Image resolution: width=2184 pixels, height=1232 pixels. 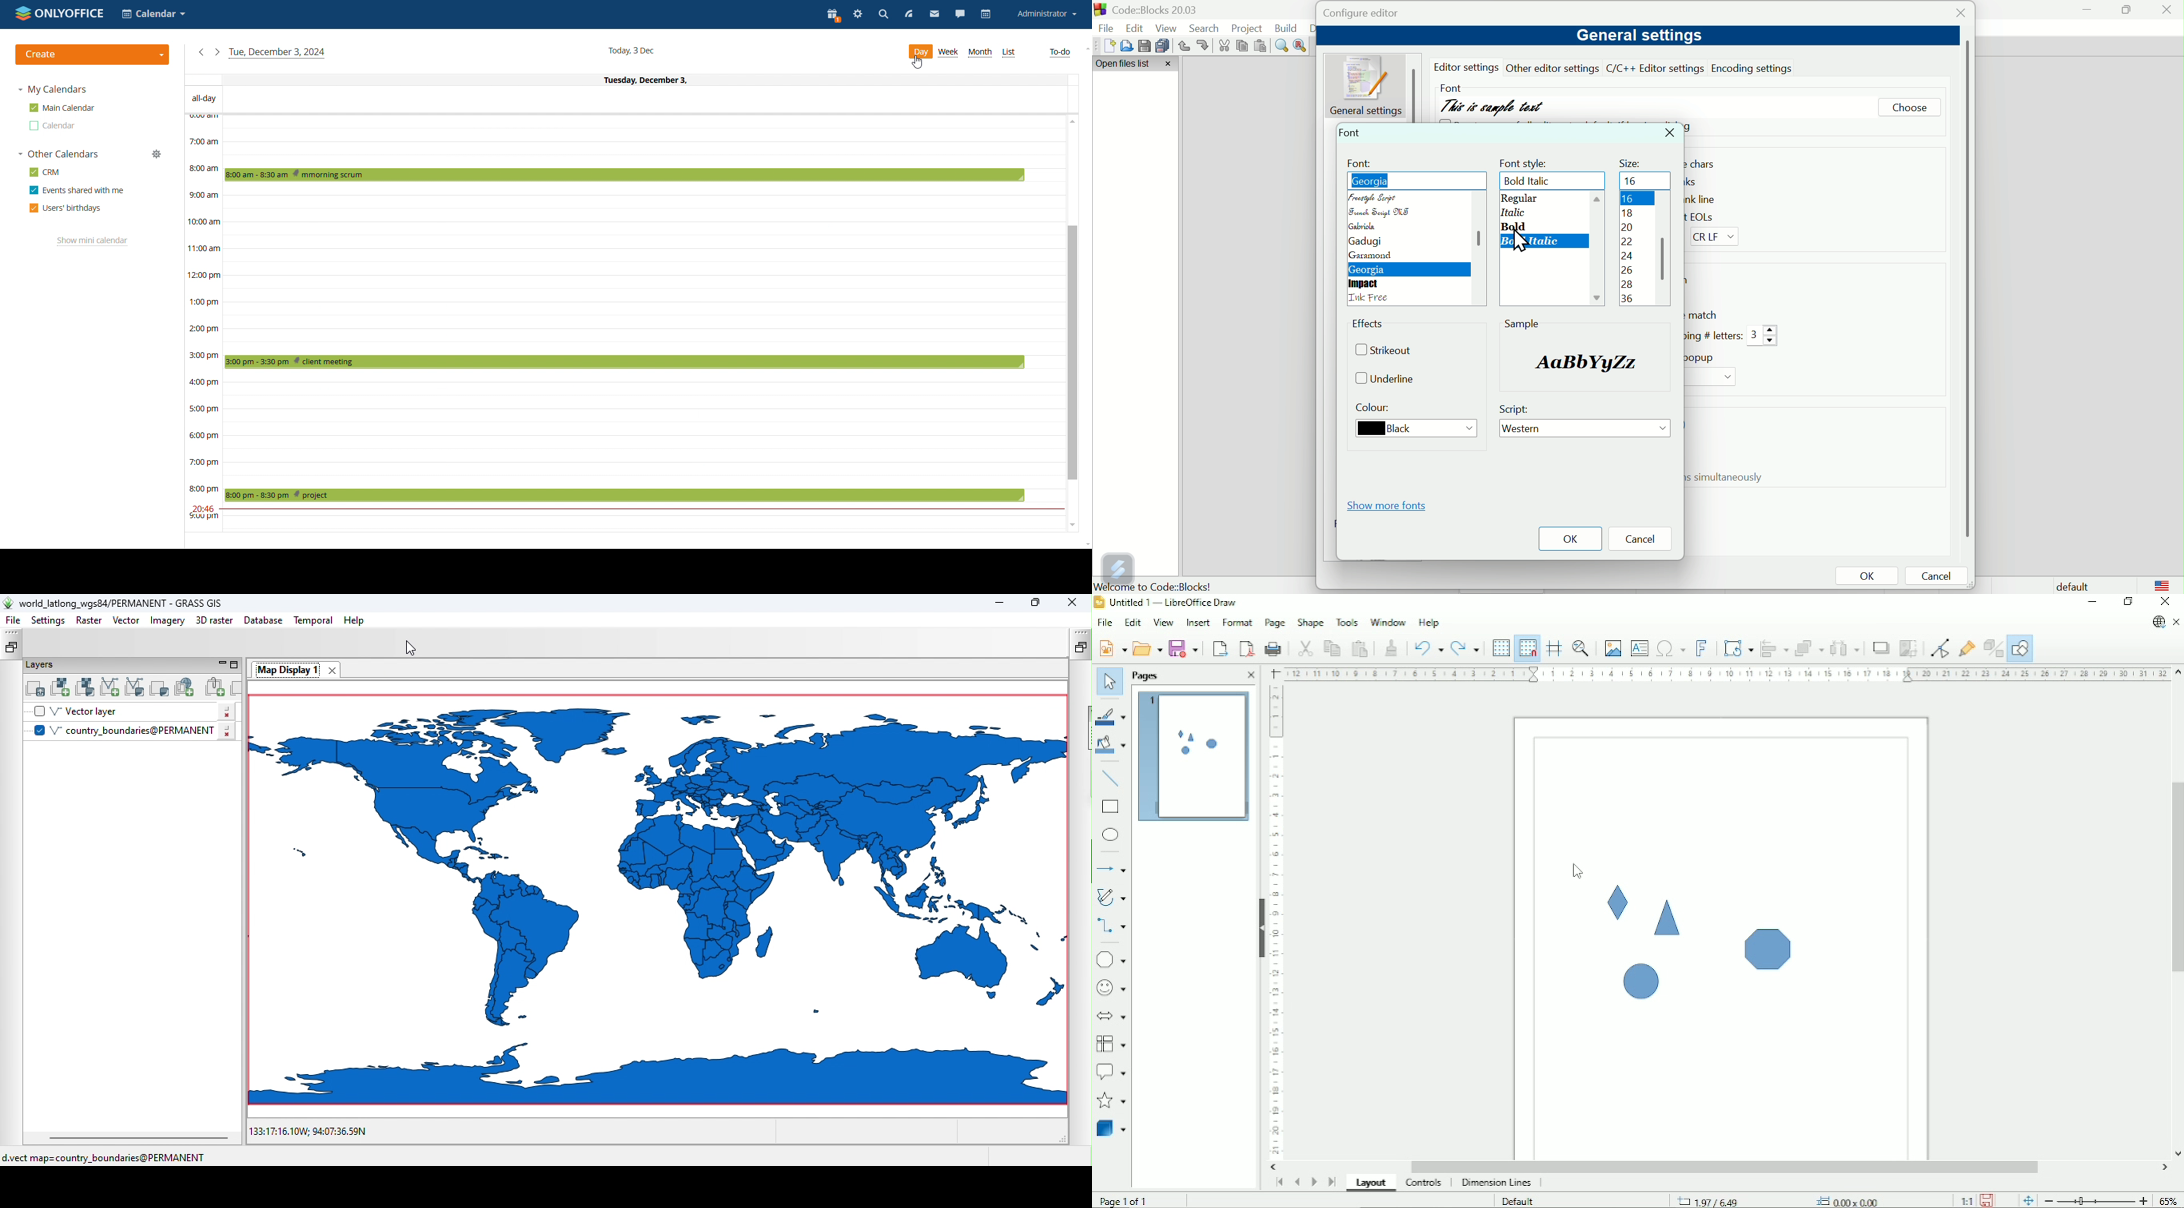 What do you see at coordinates (1164, 10) in the screenshot?
I see `Court blocks 2003` at bounding box center [1164, 10].